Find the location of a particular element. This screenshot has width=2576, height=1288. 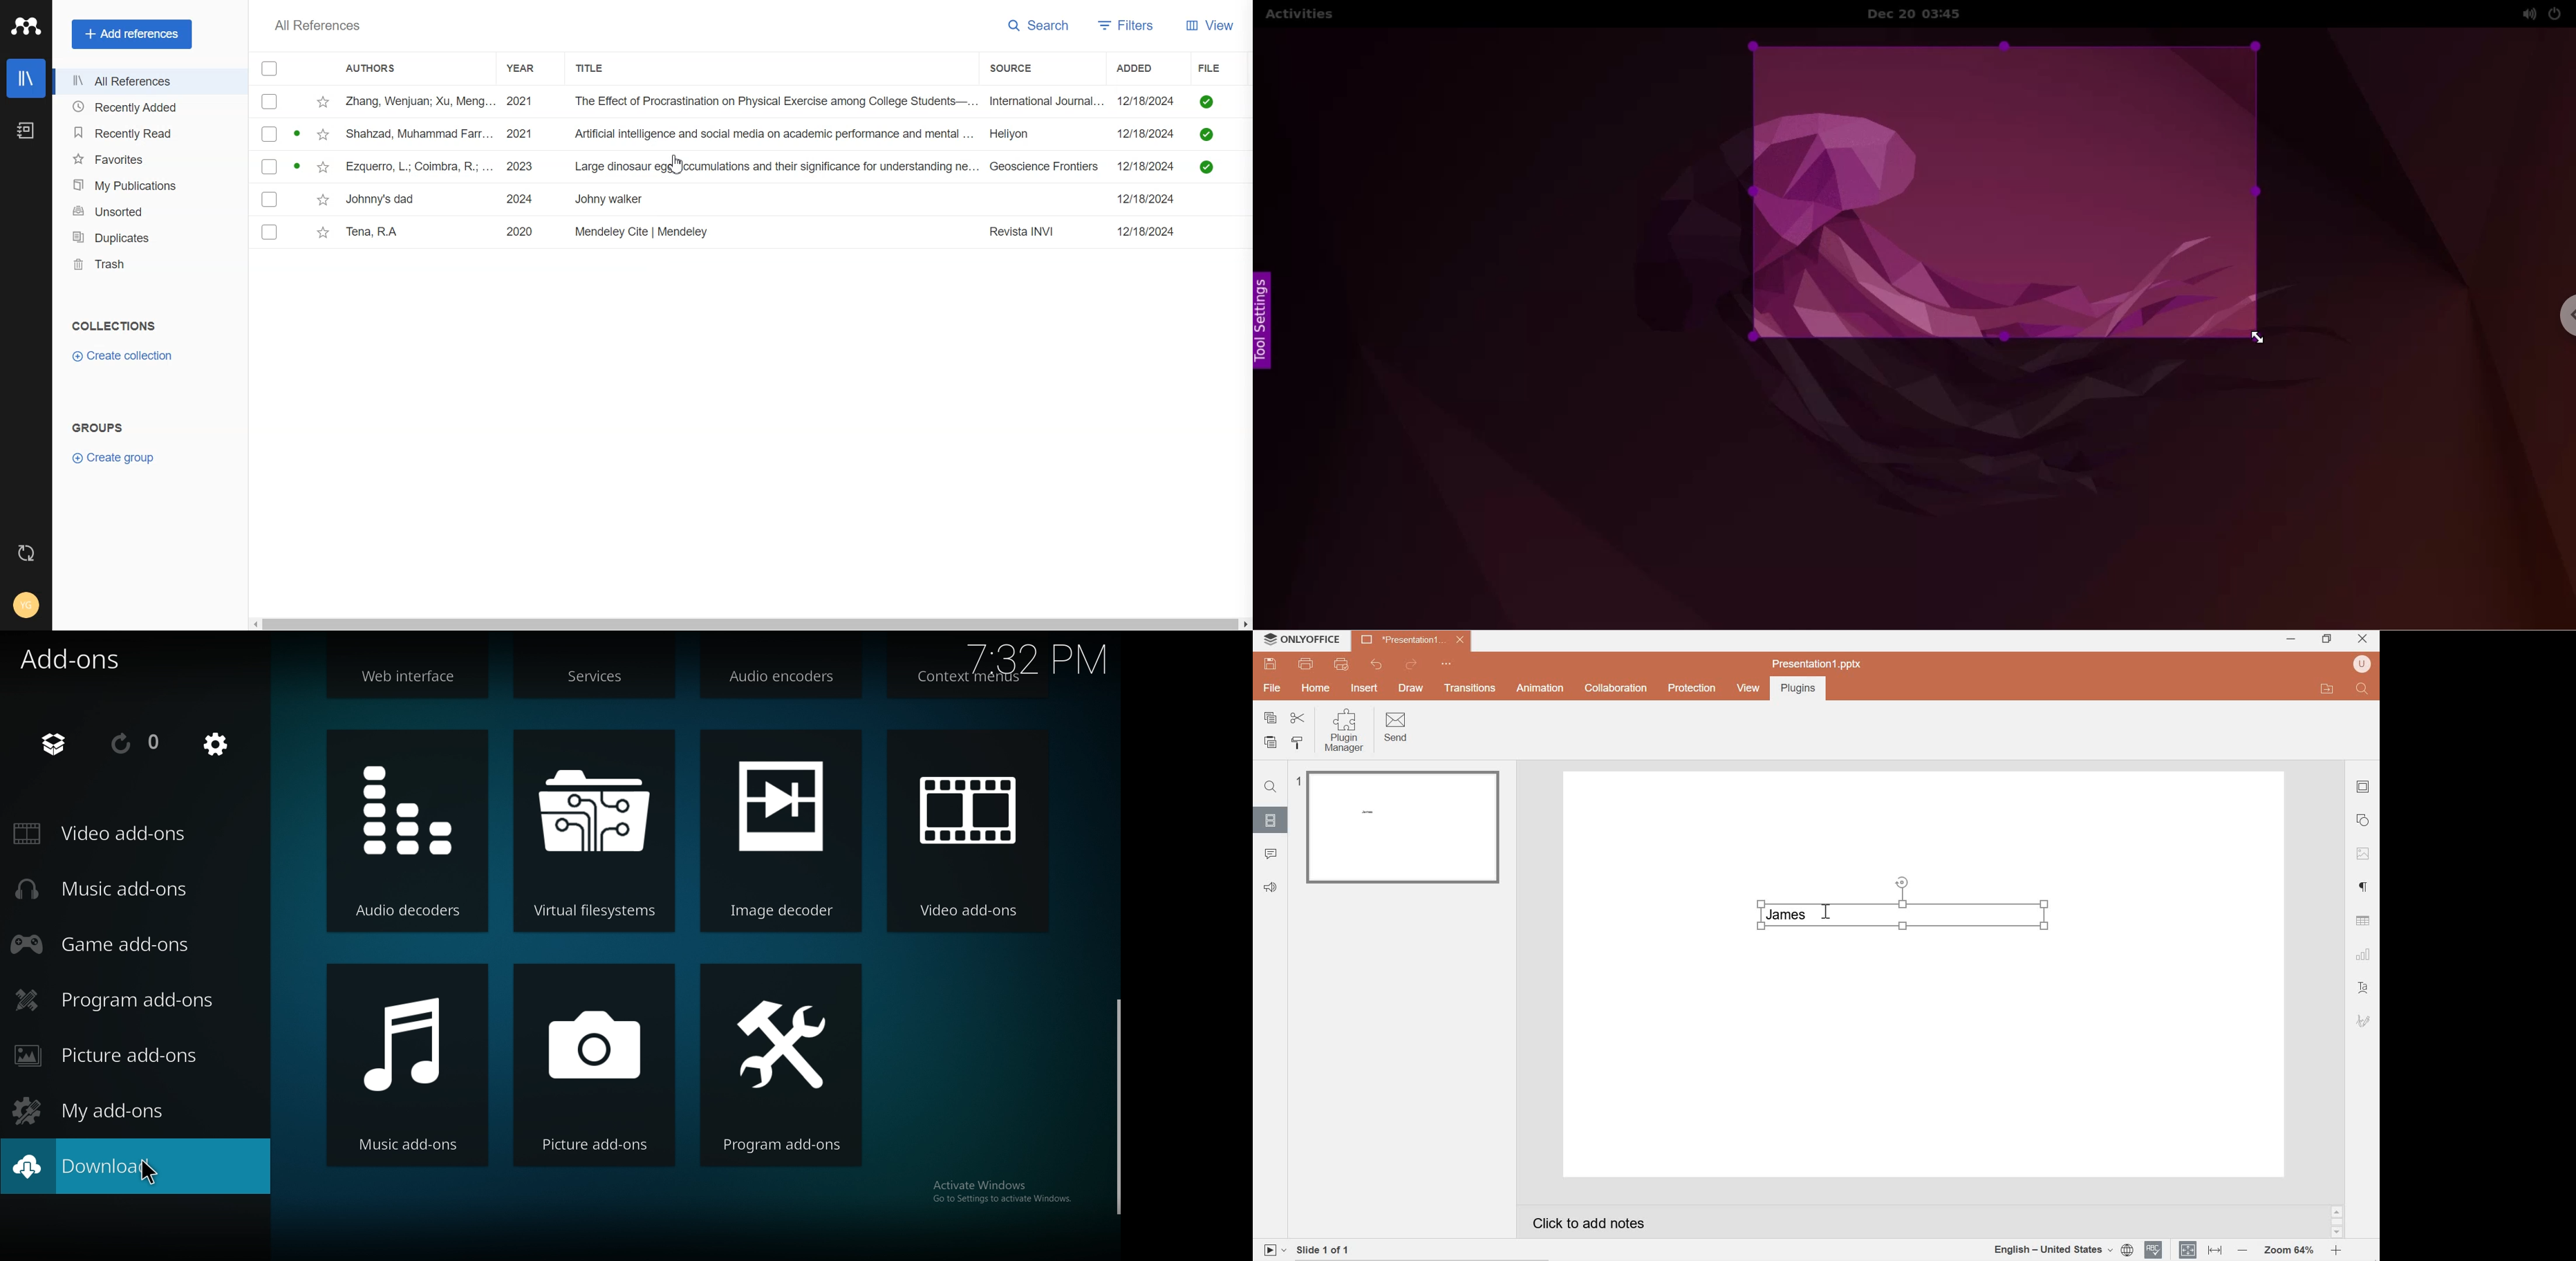

Search  is located at coordinates (1038, 26).